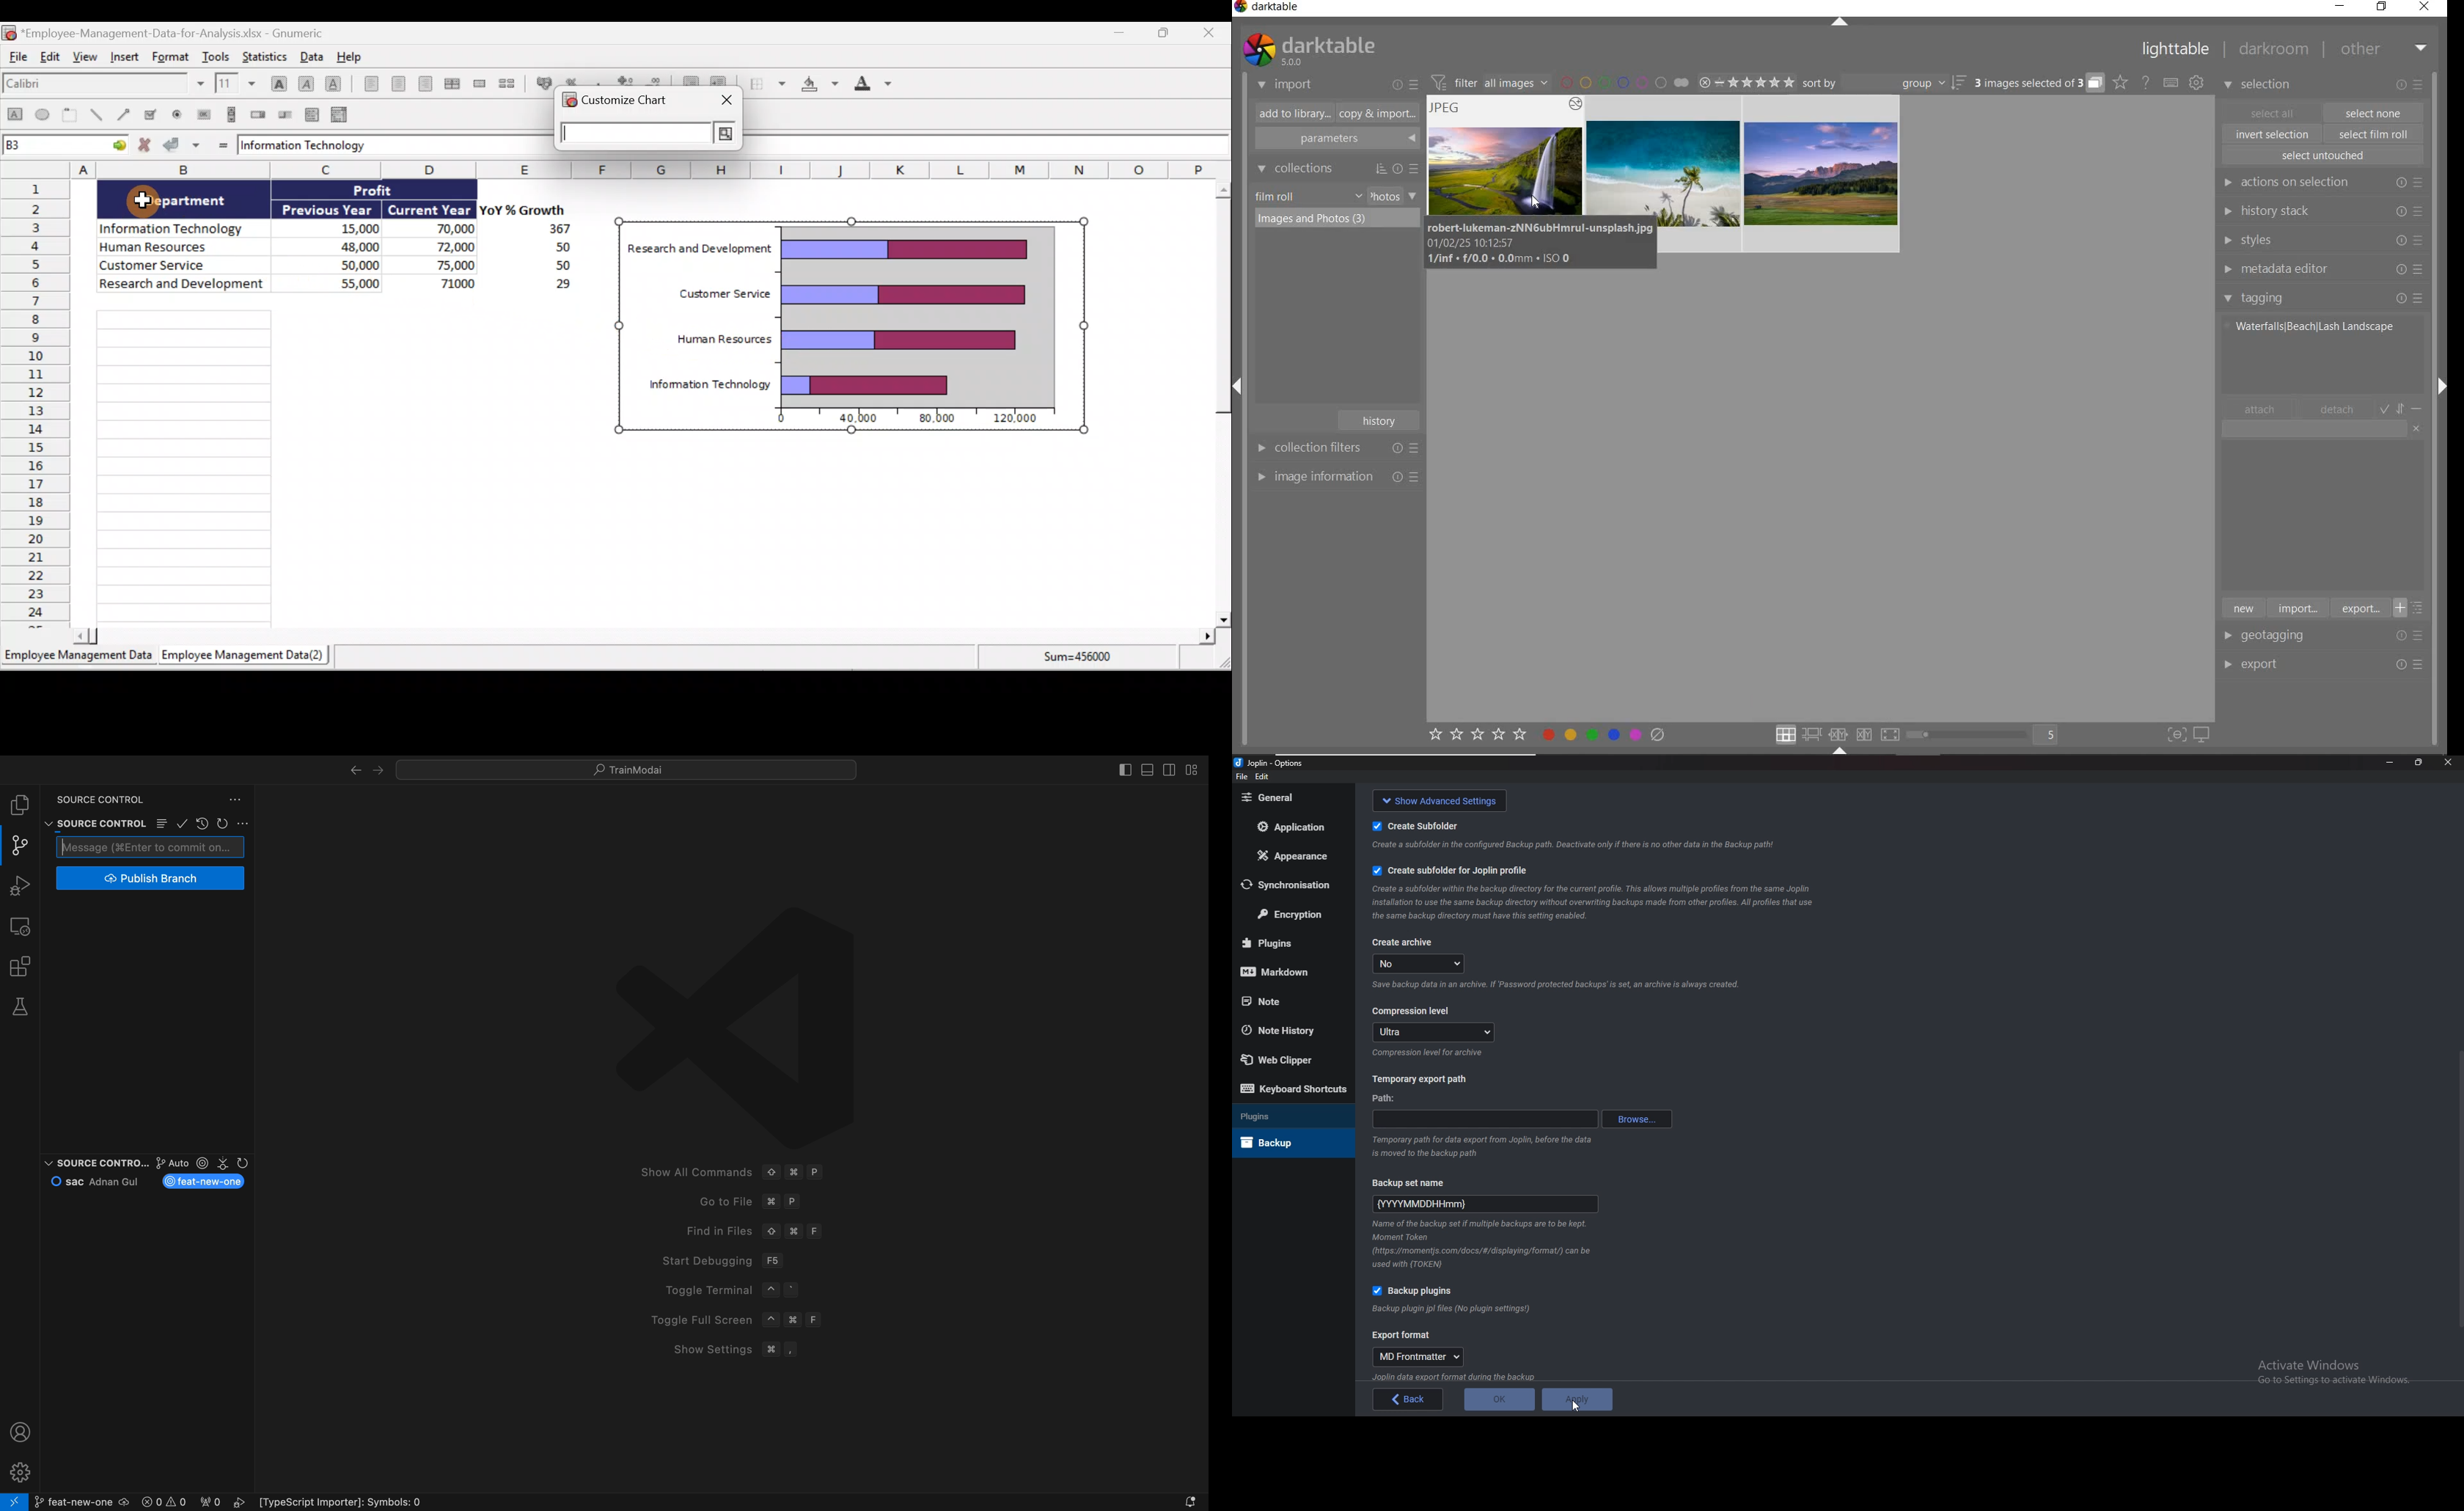  I want to click on modify selected images or presets & preferences, so click(2412, 85).